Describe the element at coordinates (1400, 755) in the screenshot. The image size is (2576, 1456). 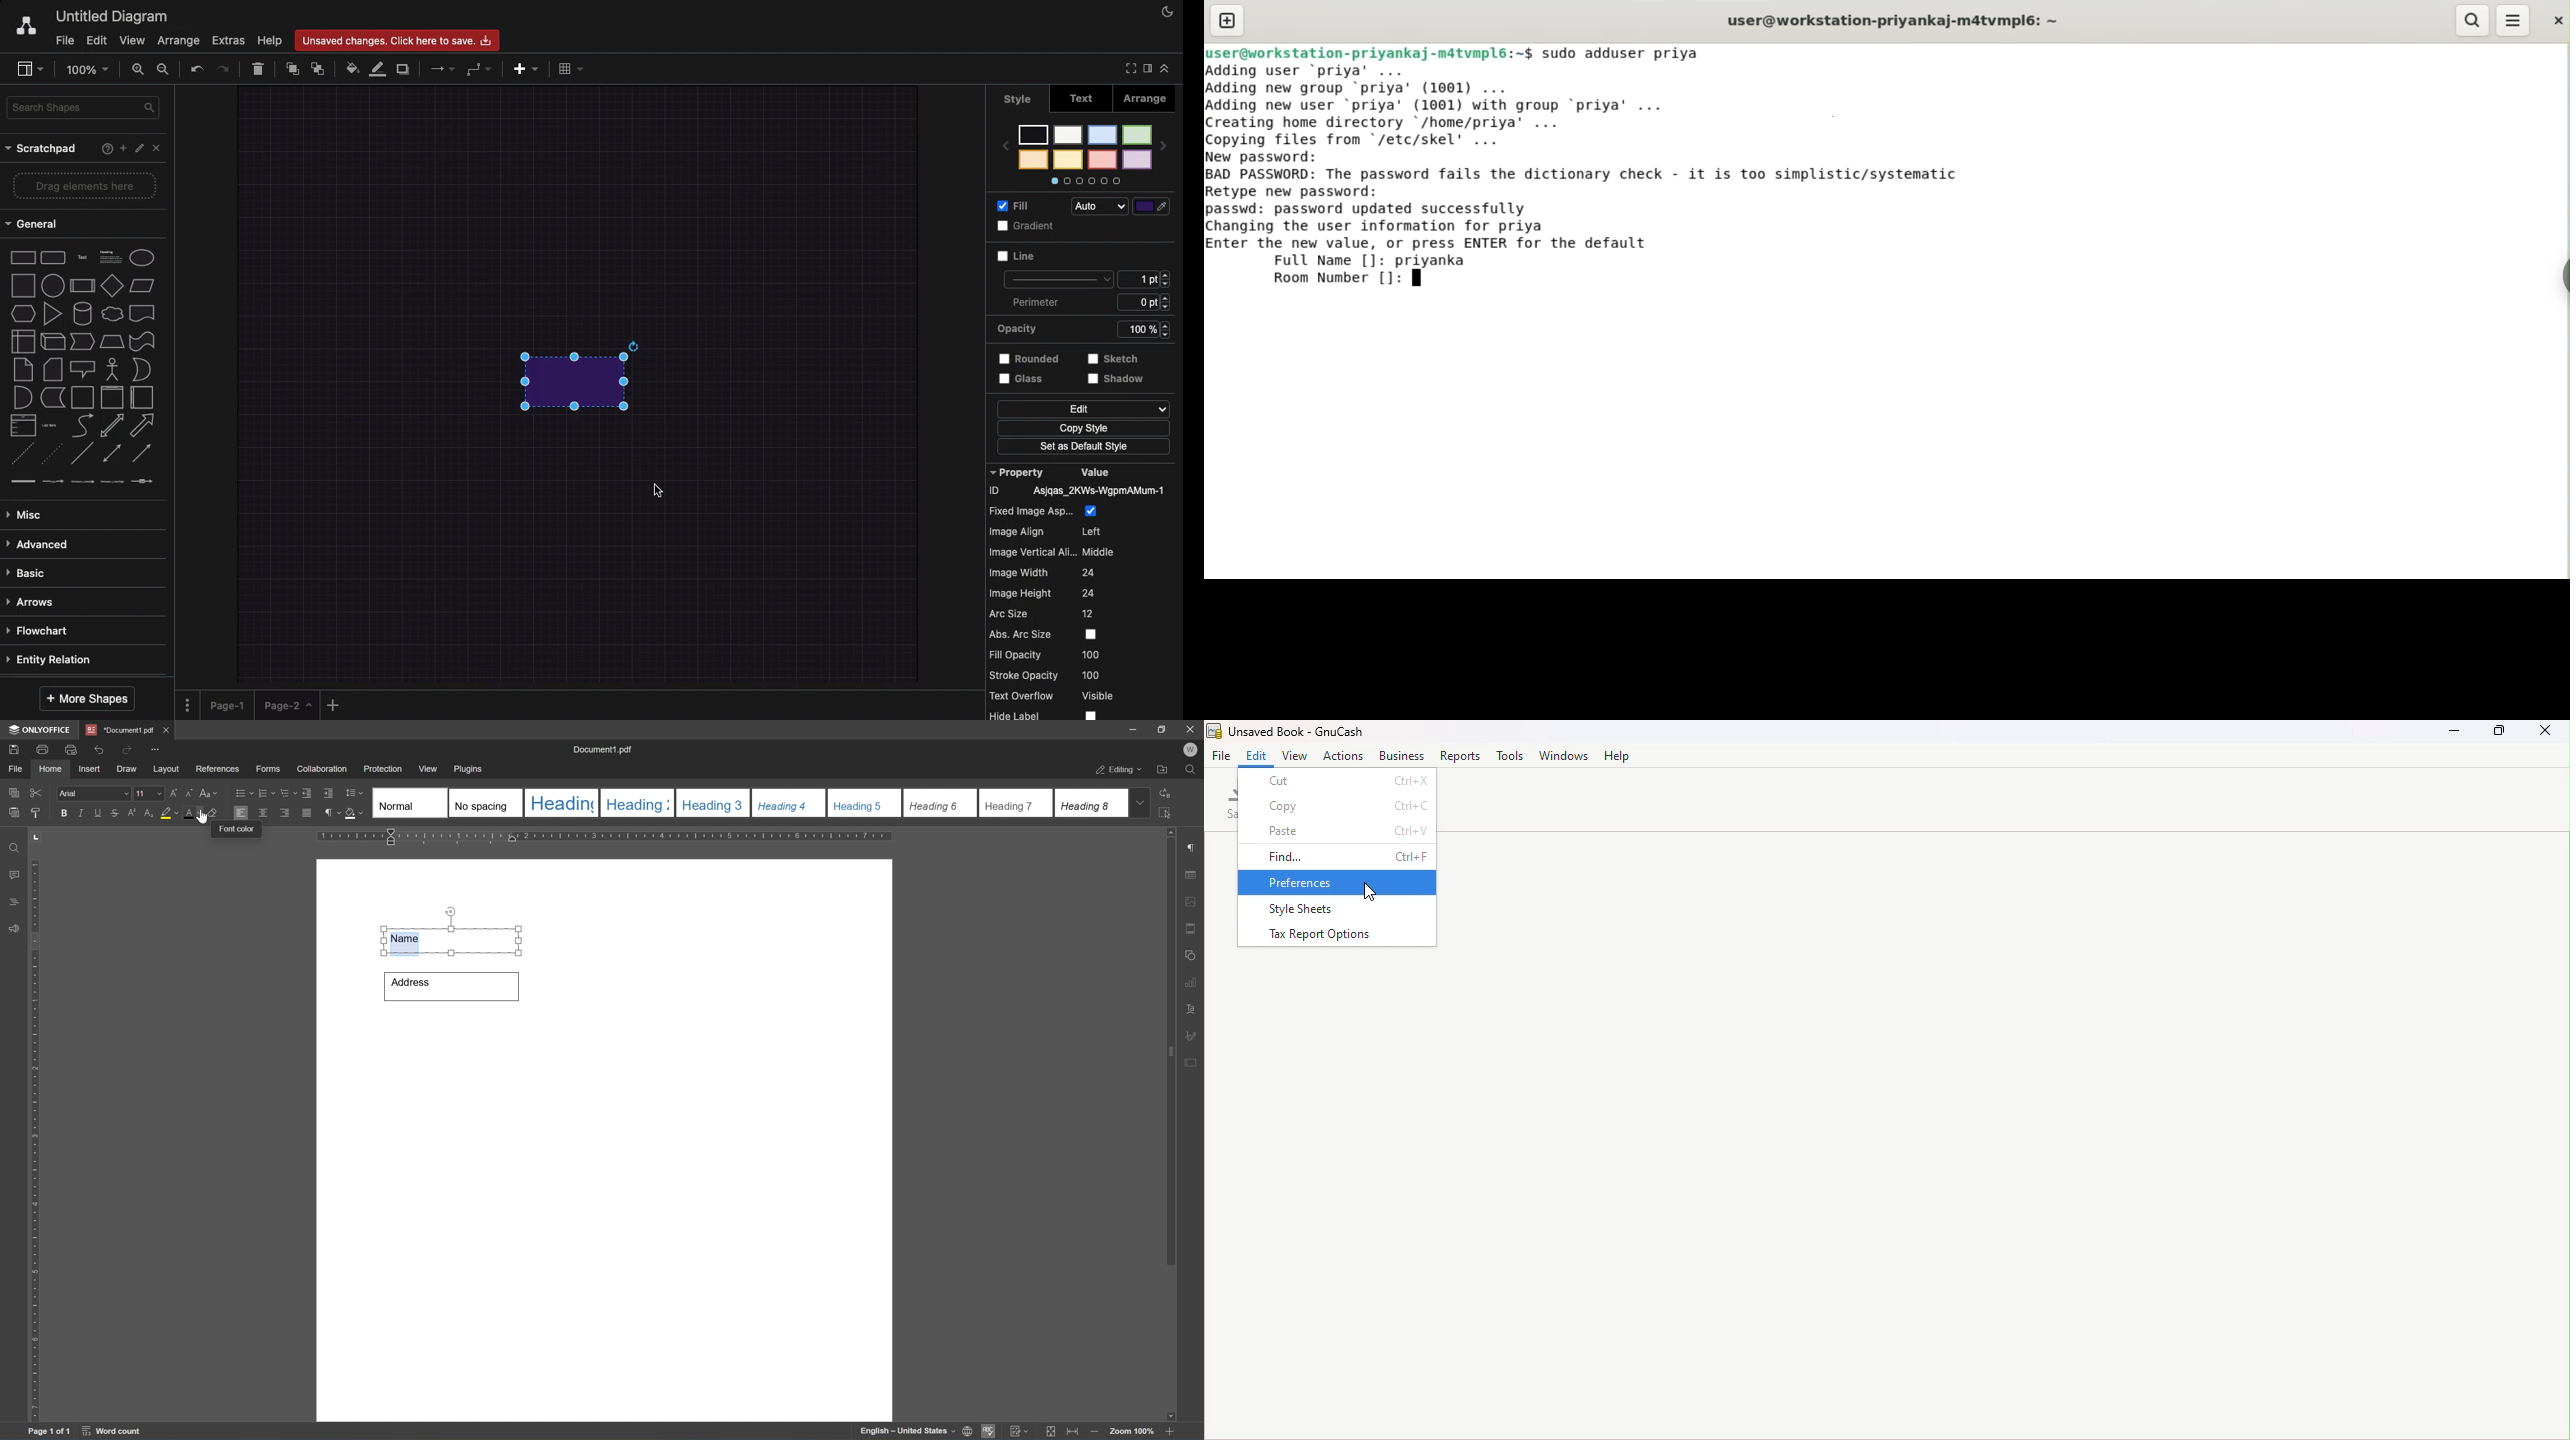
I see `Business` at that location.